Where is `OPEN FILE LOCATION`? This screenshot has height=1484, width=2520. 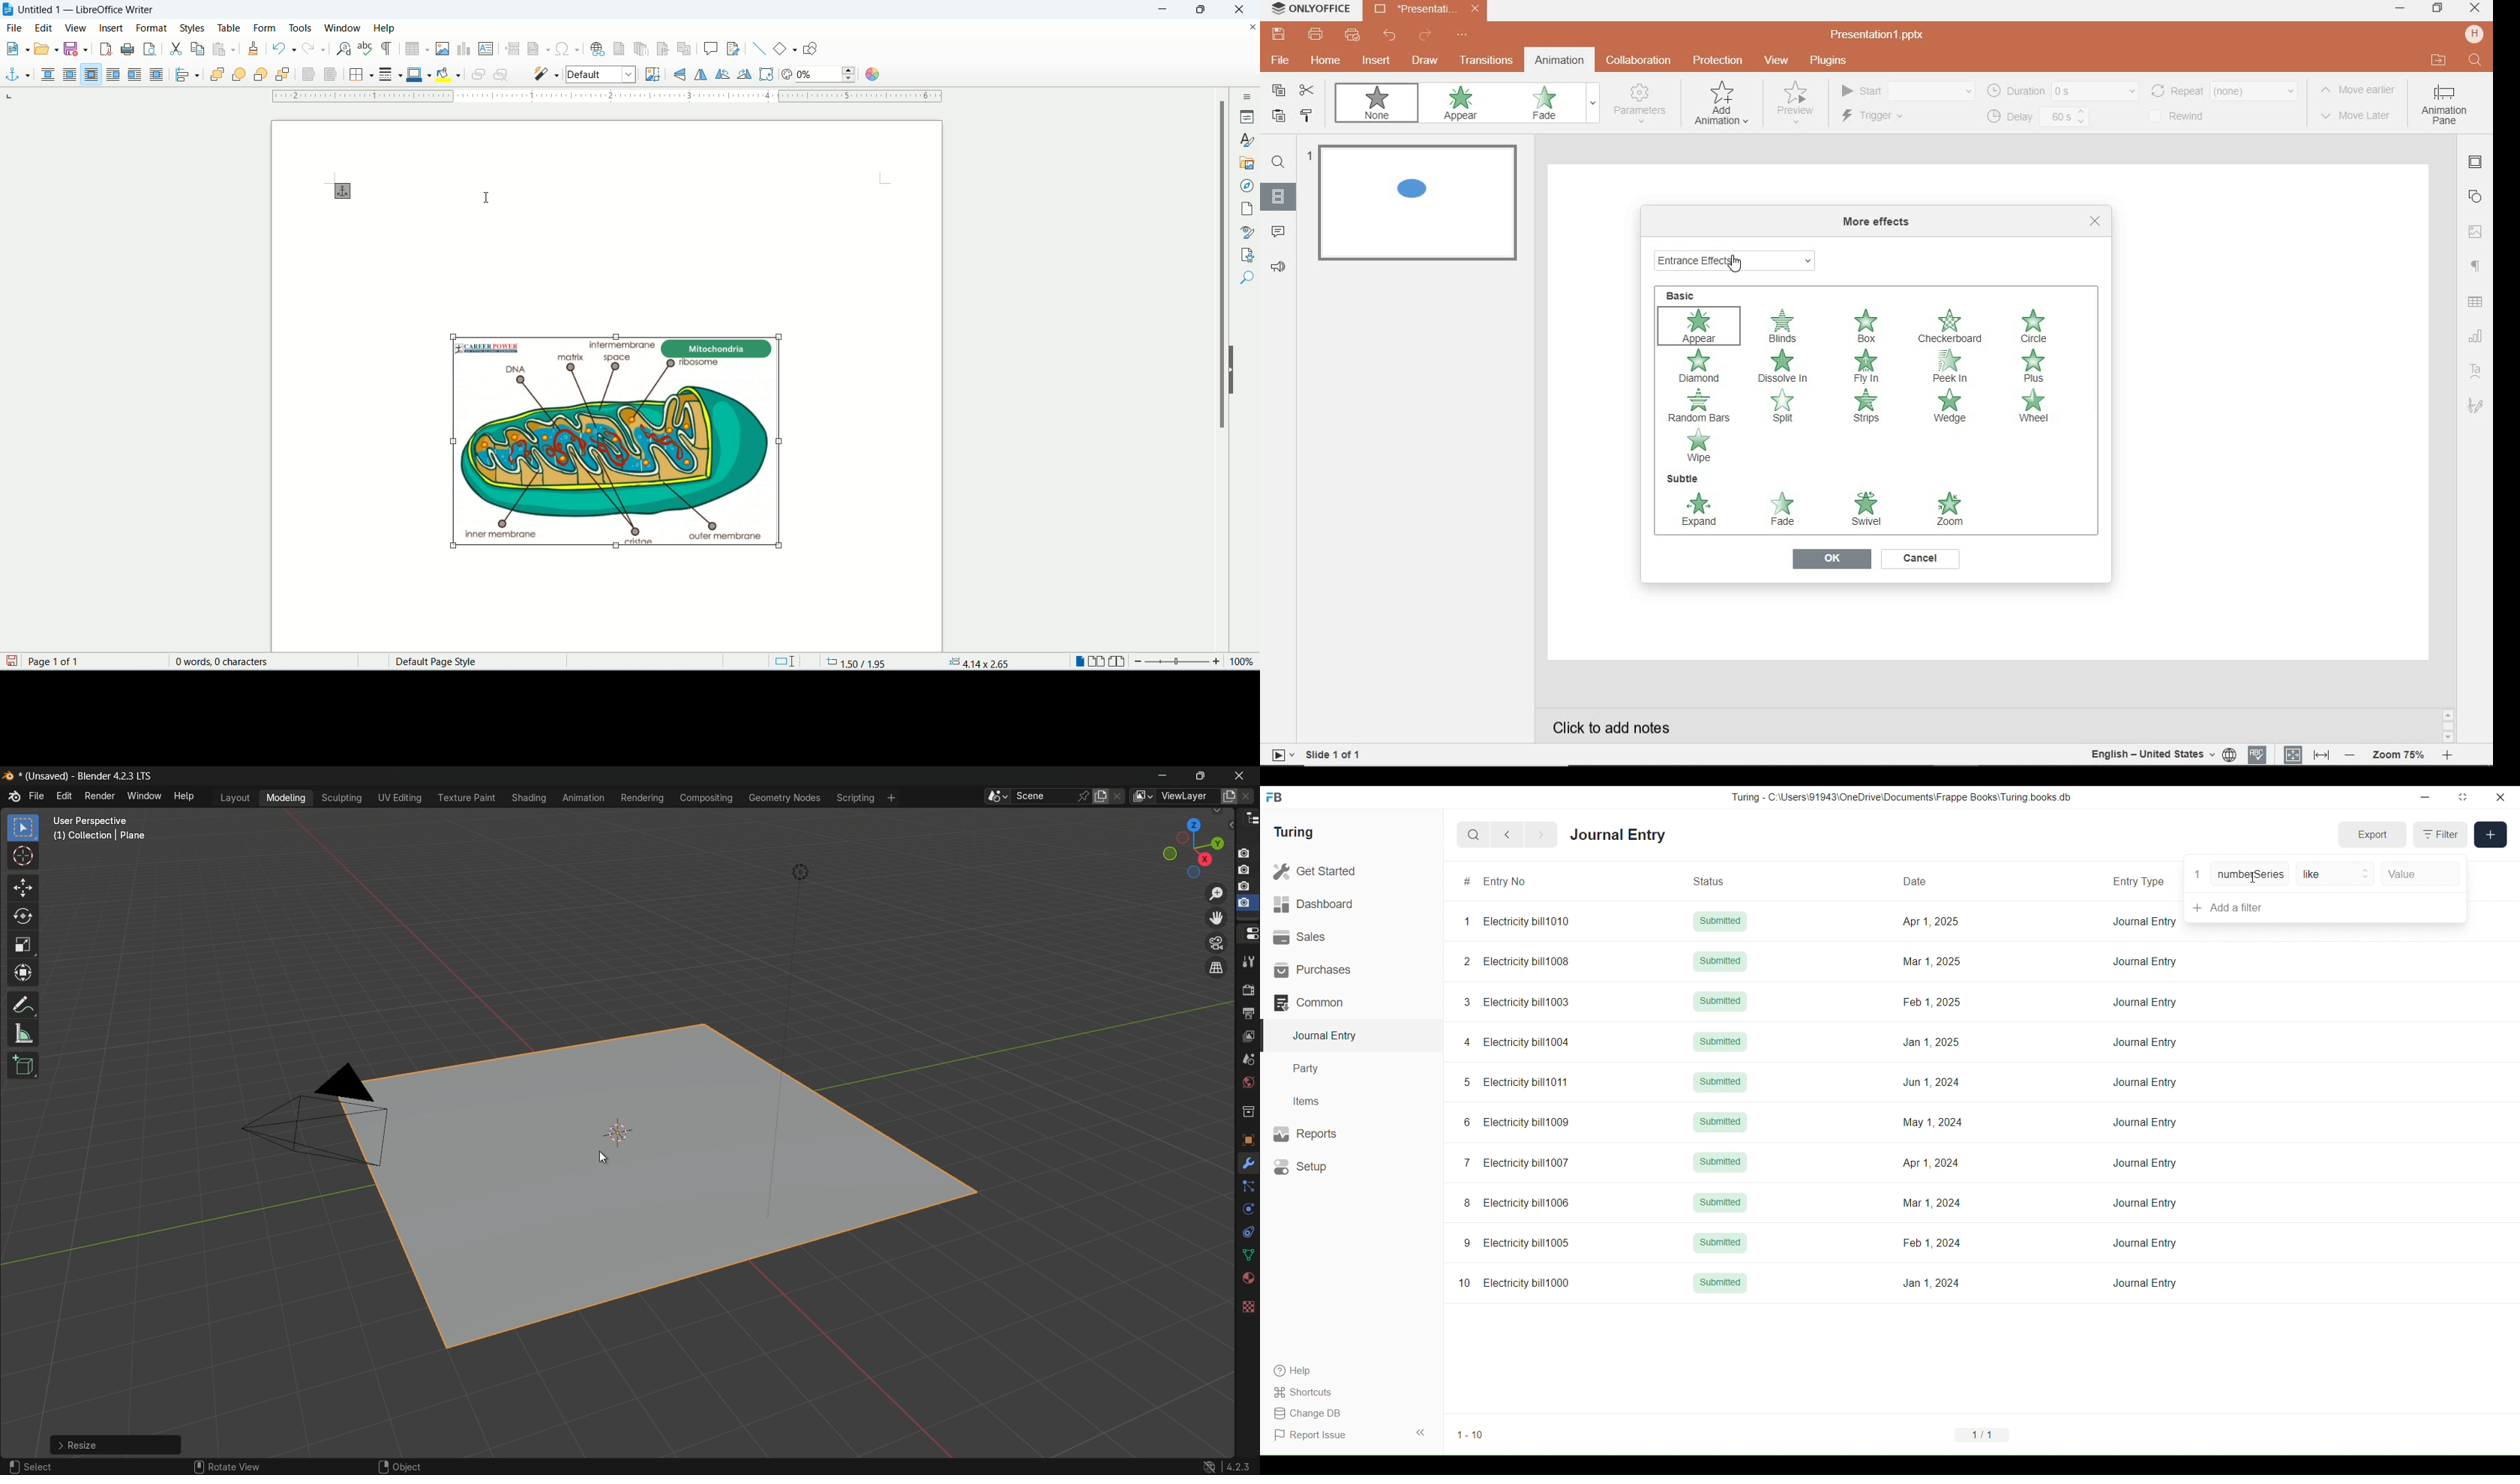
OPEN FILE LOCATION is located at coordinates (2438, 61).